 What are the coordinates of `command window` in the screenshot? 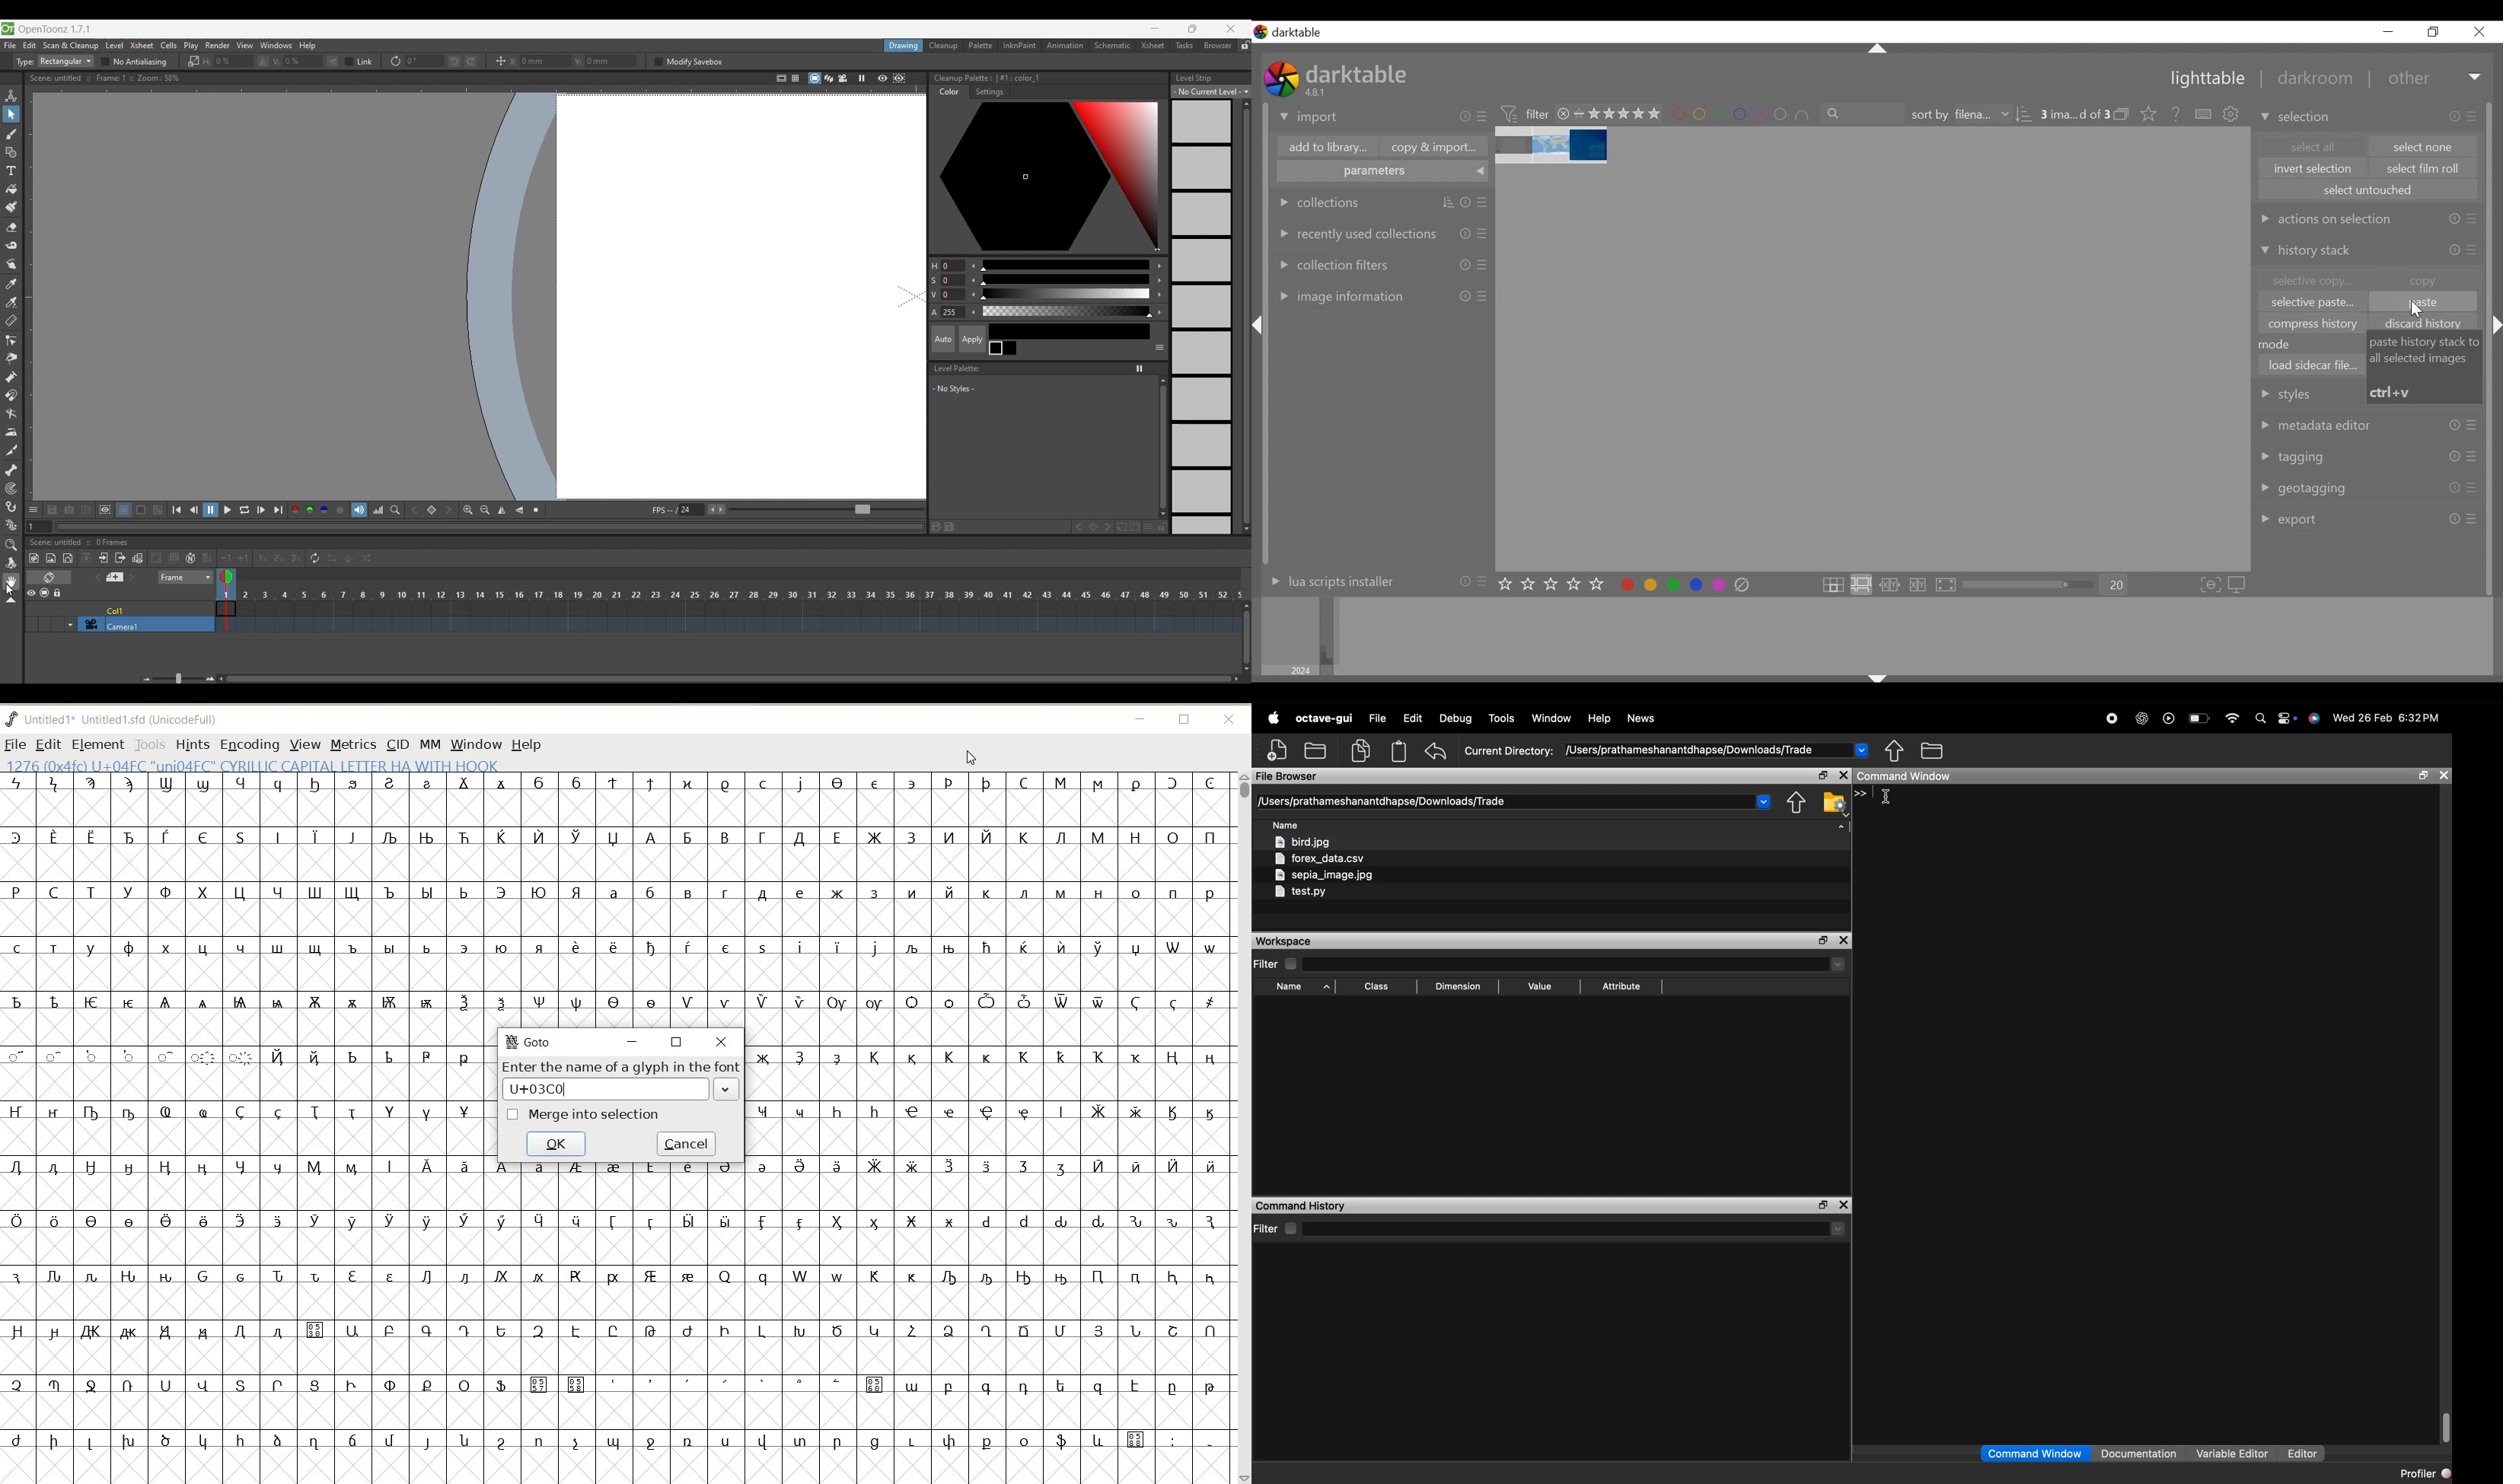 It's located at (2036, 1453).